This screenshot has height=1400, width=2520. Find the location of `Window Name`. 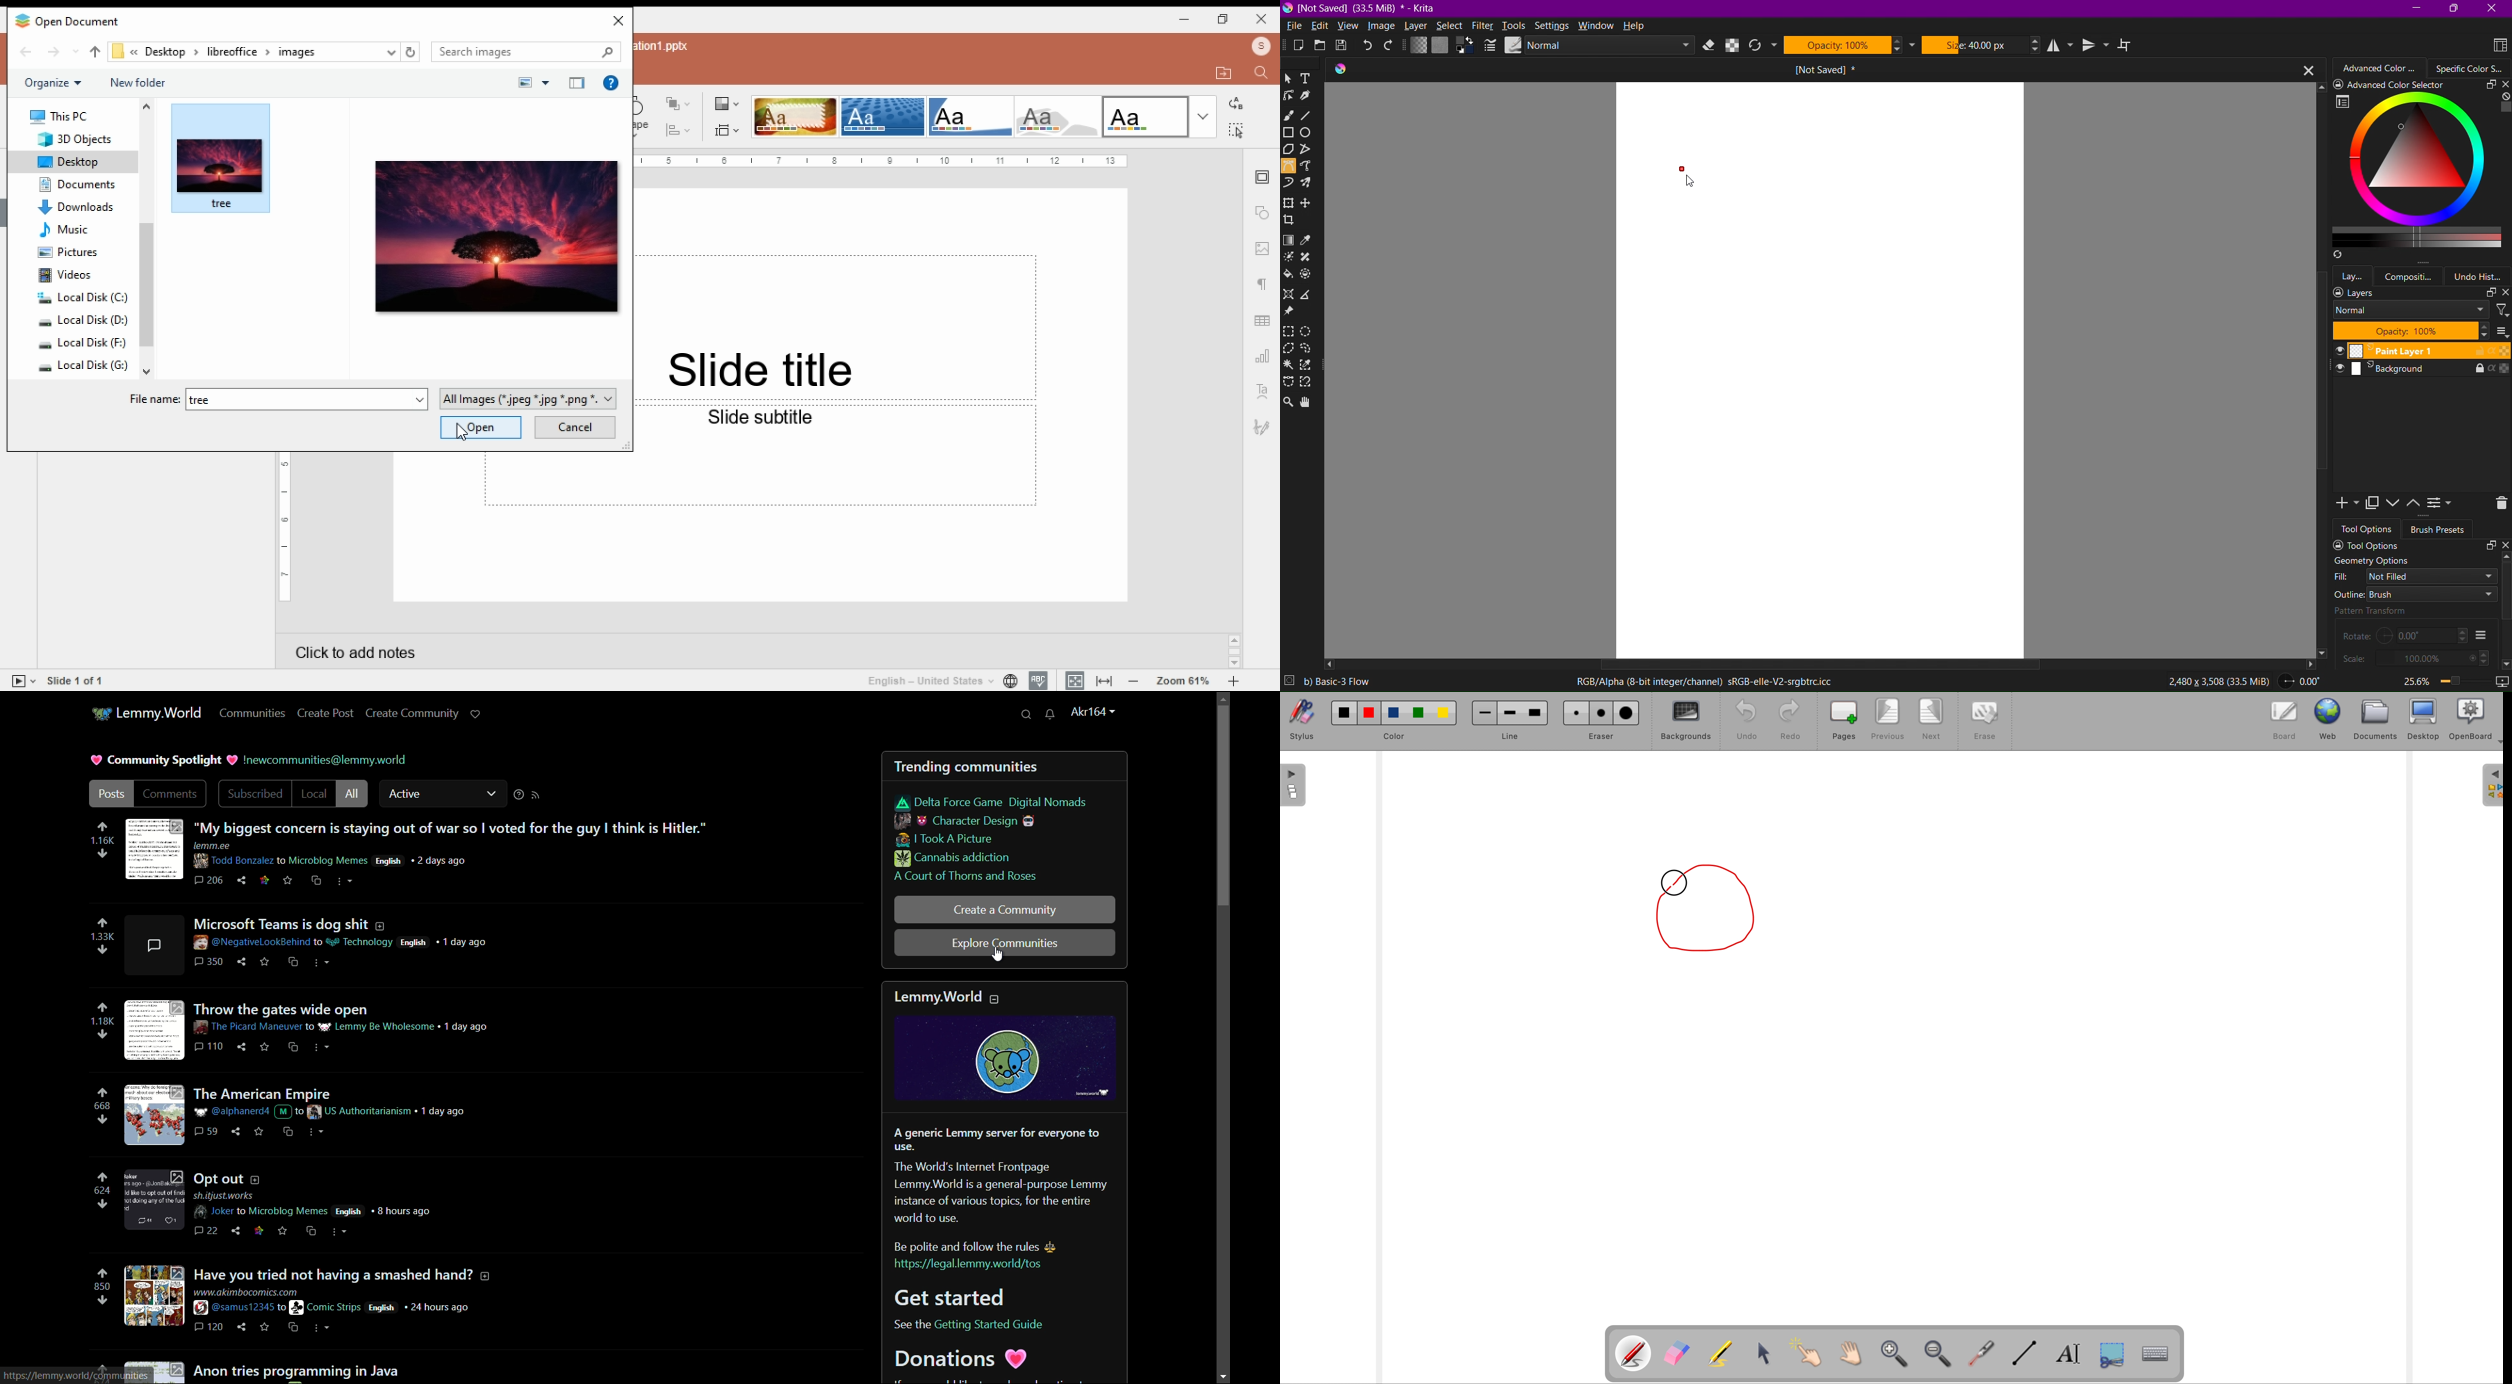

Window Name is located at coordinates (1364, 8).